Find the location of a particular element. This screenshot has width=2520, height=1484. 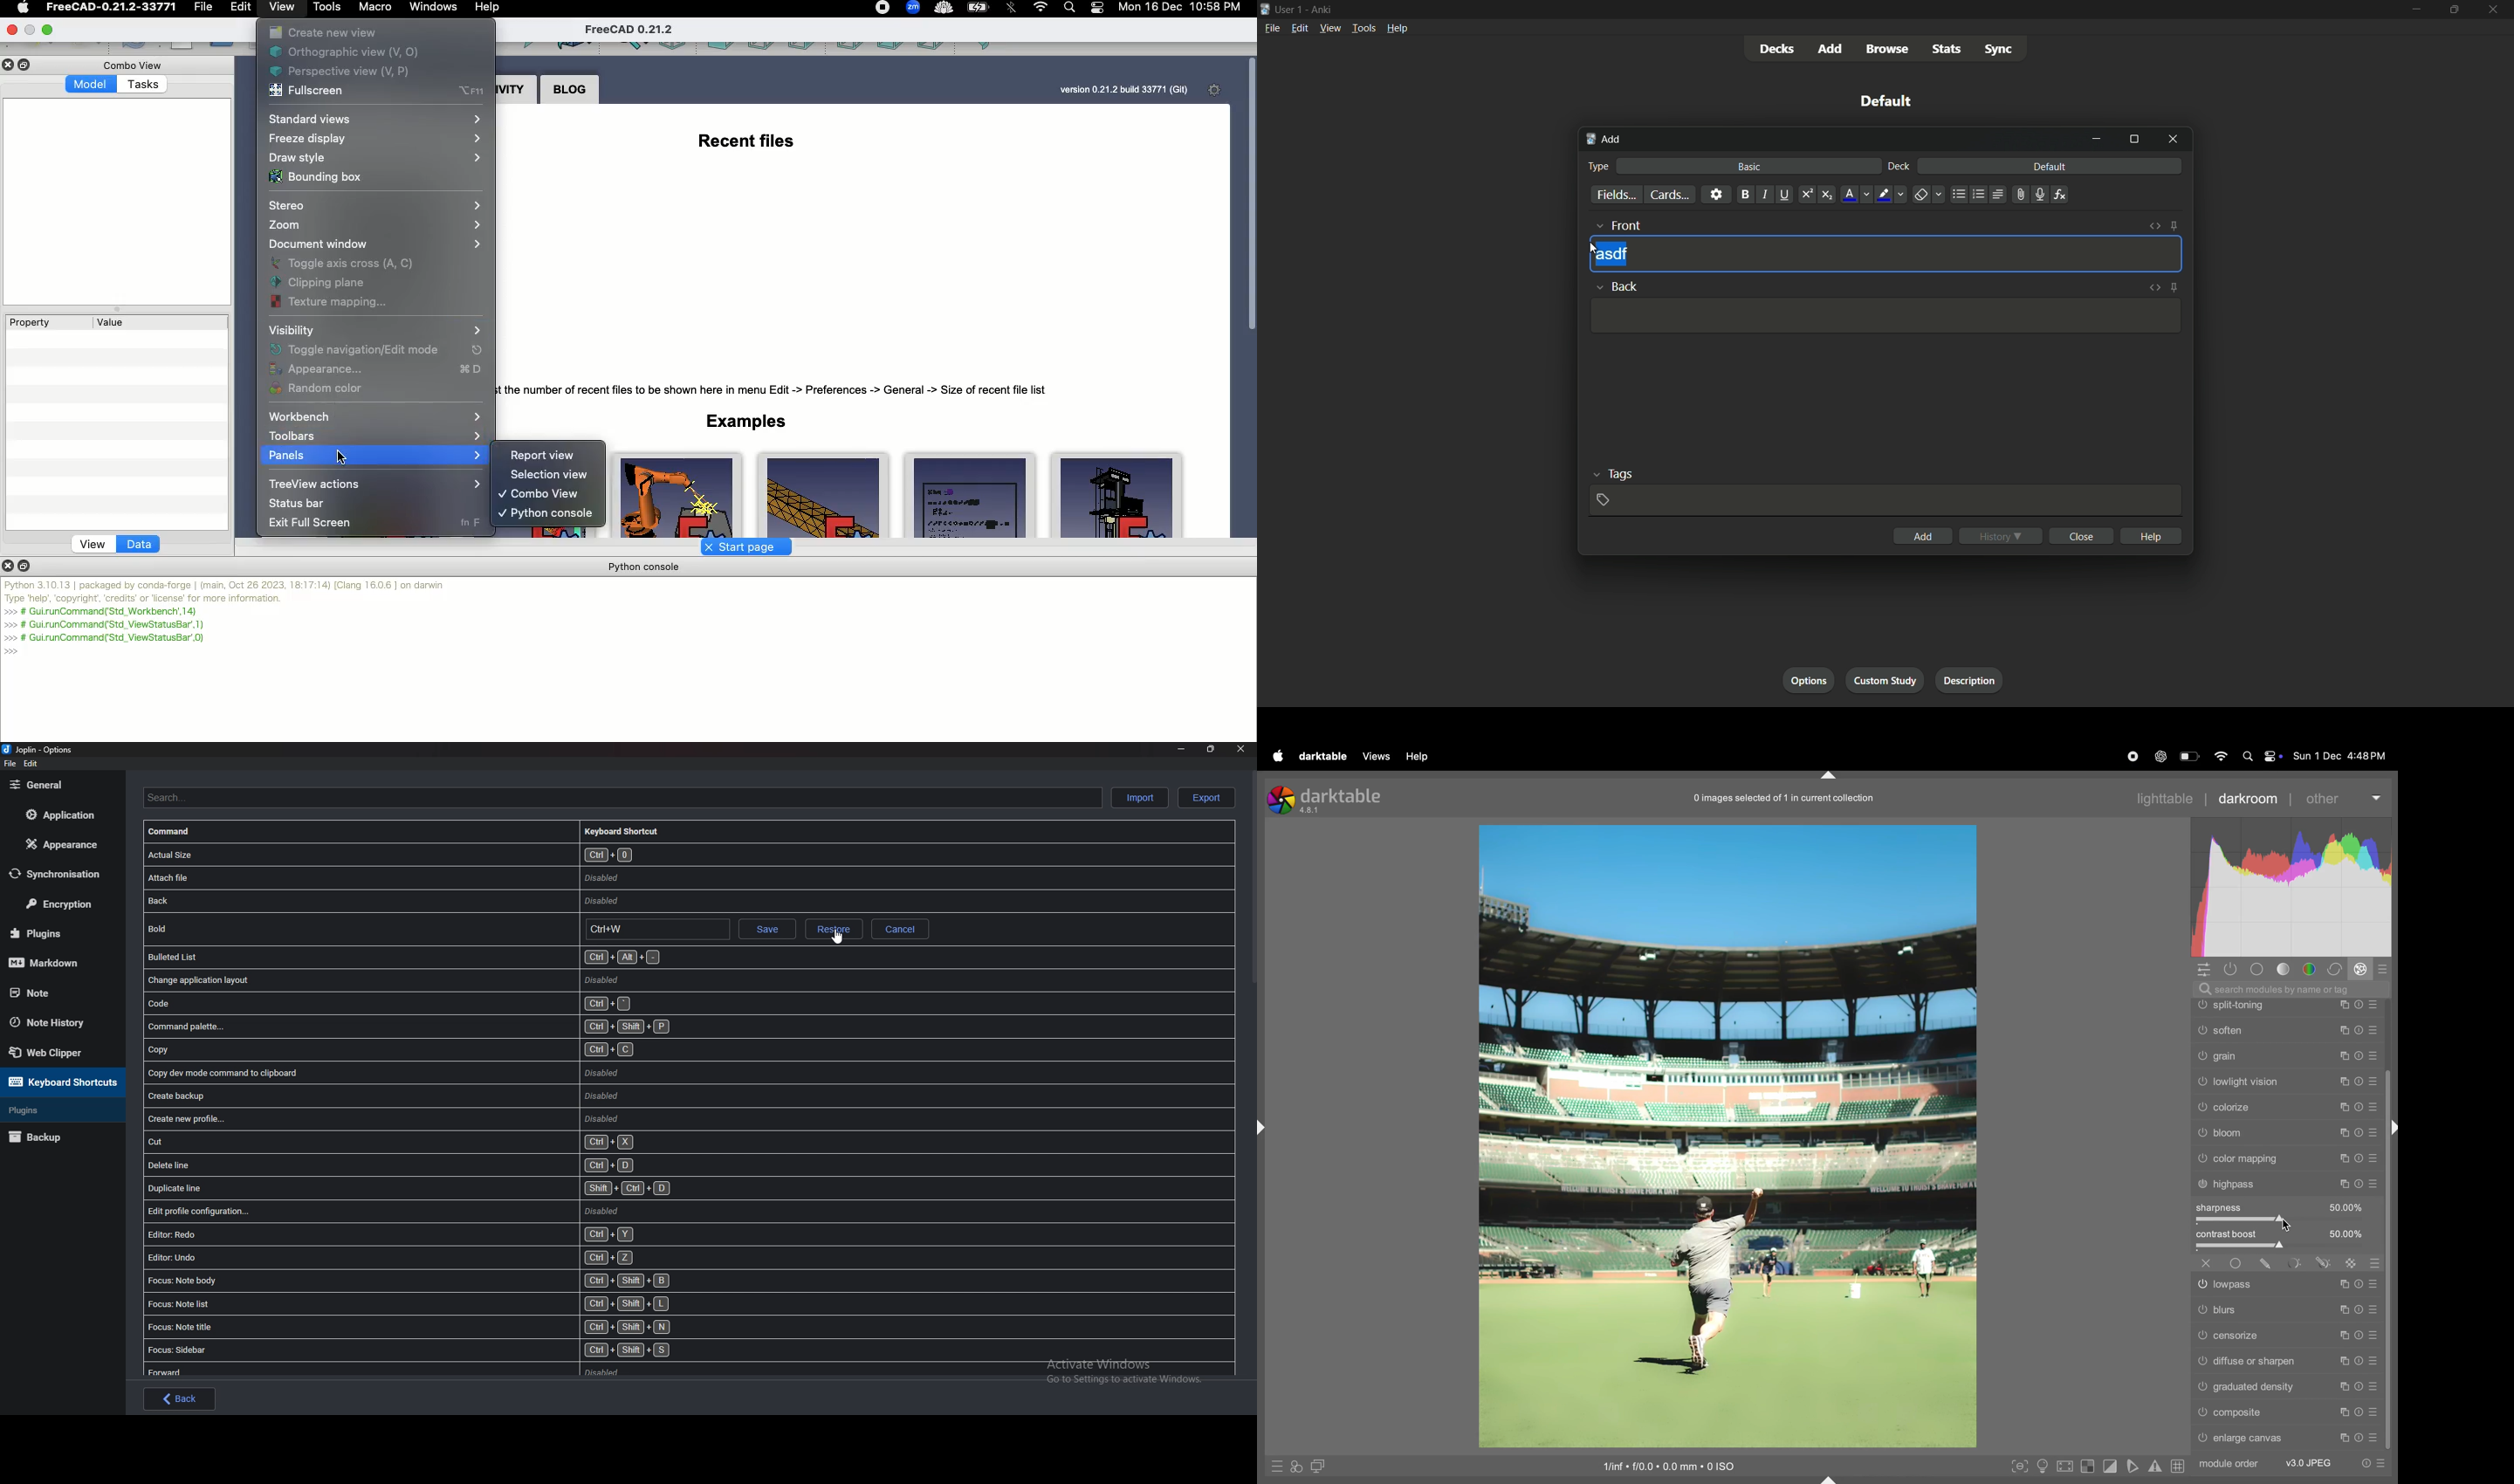

history is located at coordinates (2001, 536).